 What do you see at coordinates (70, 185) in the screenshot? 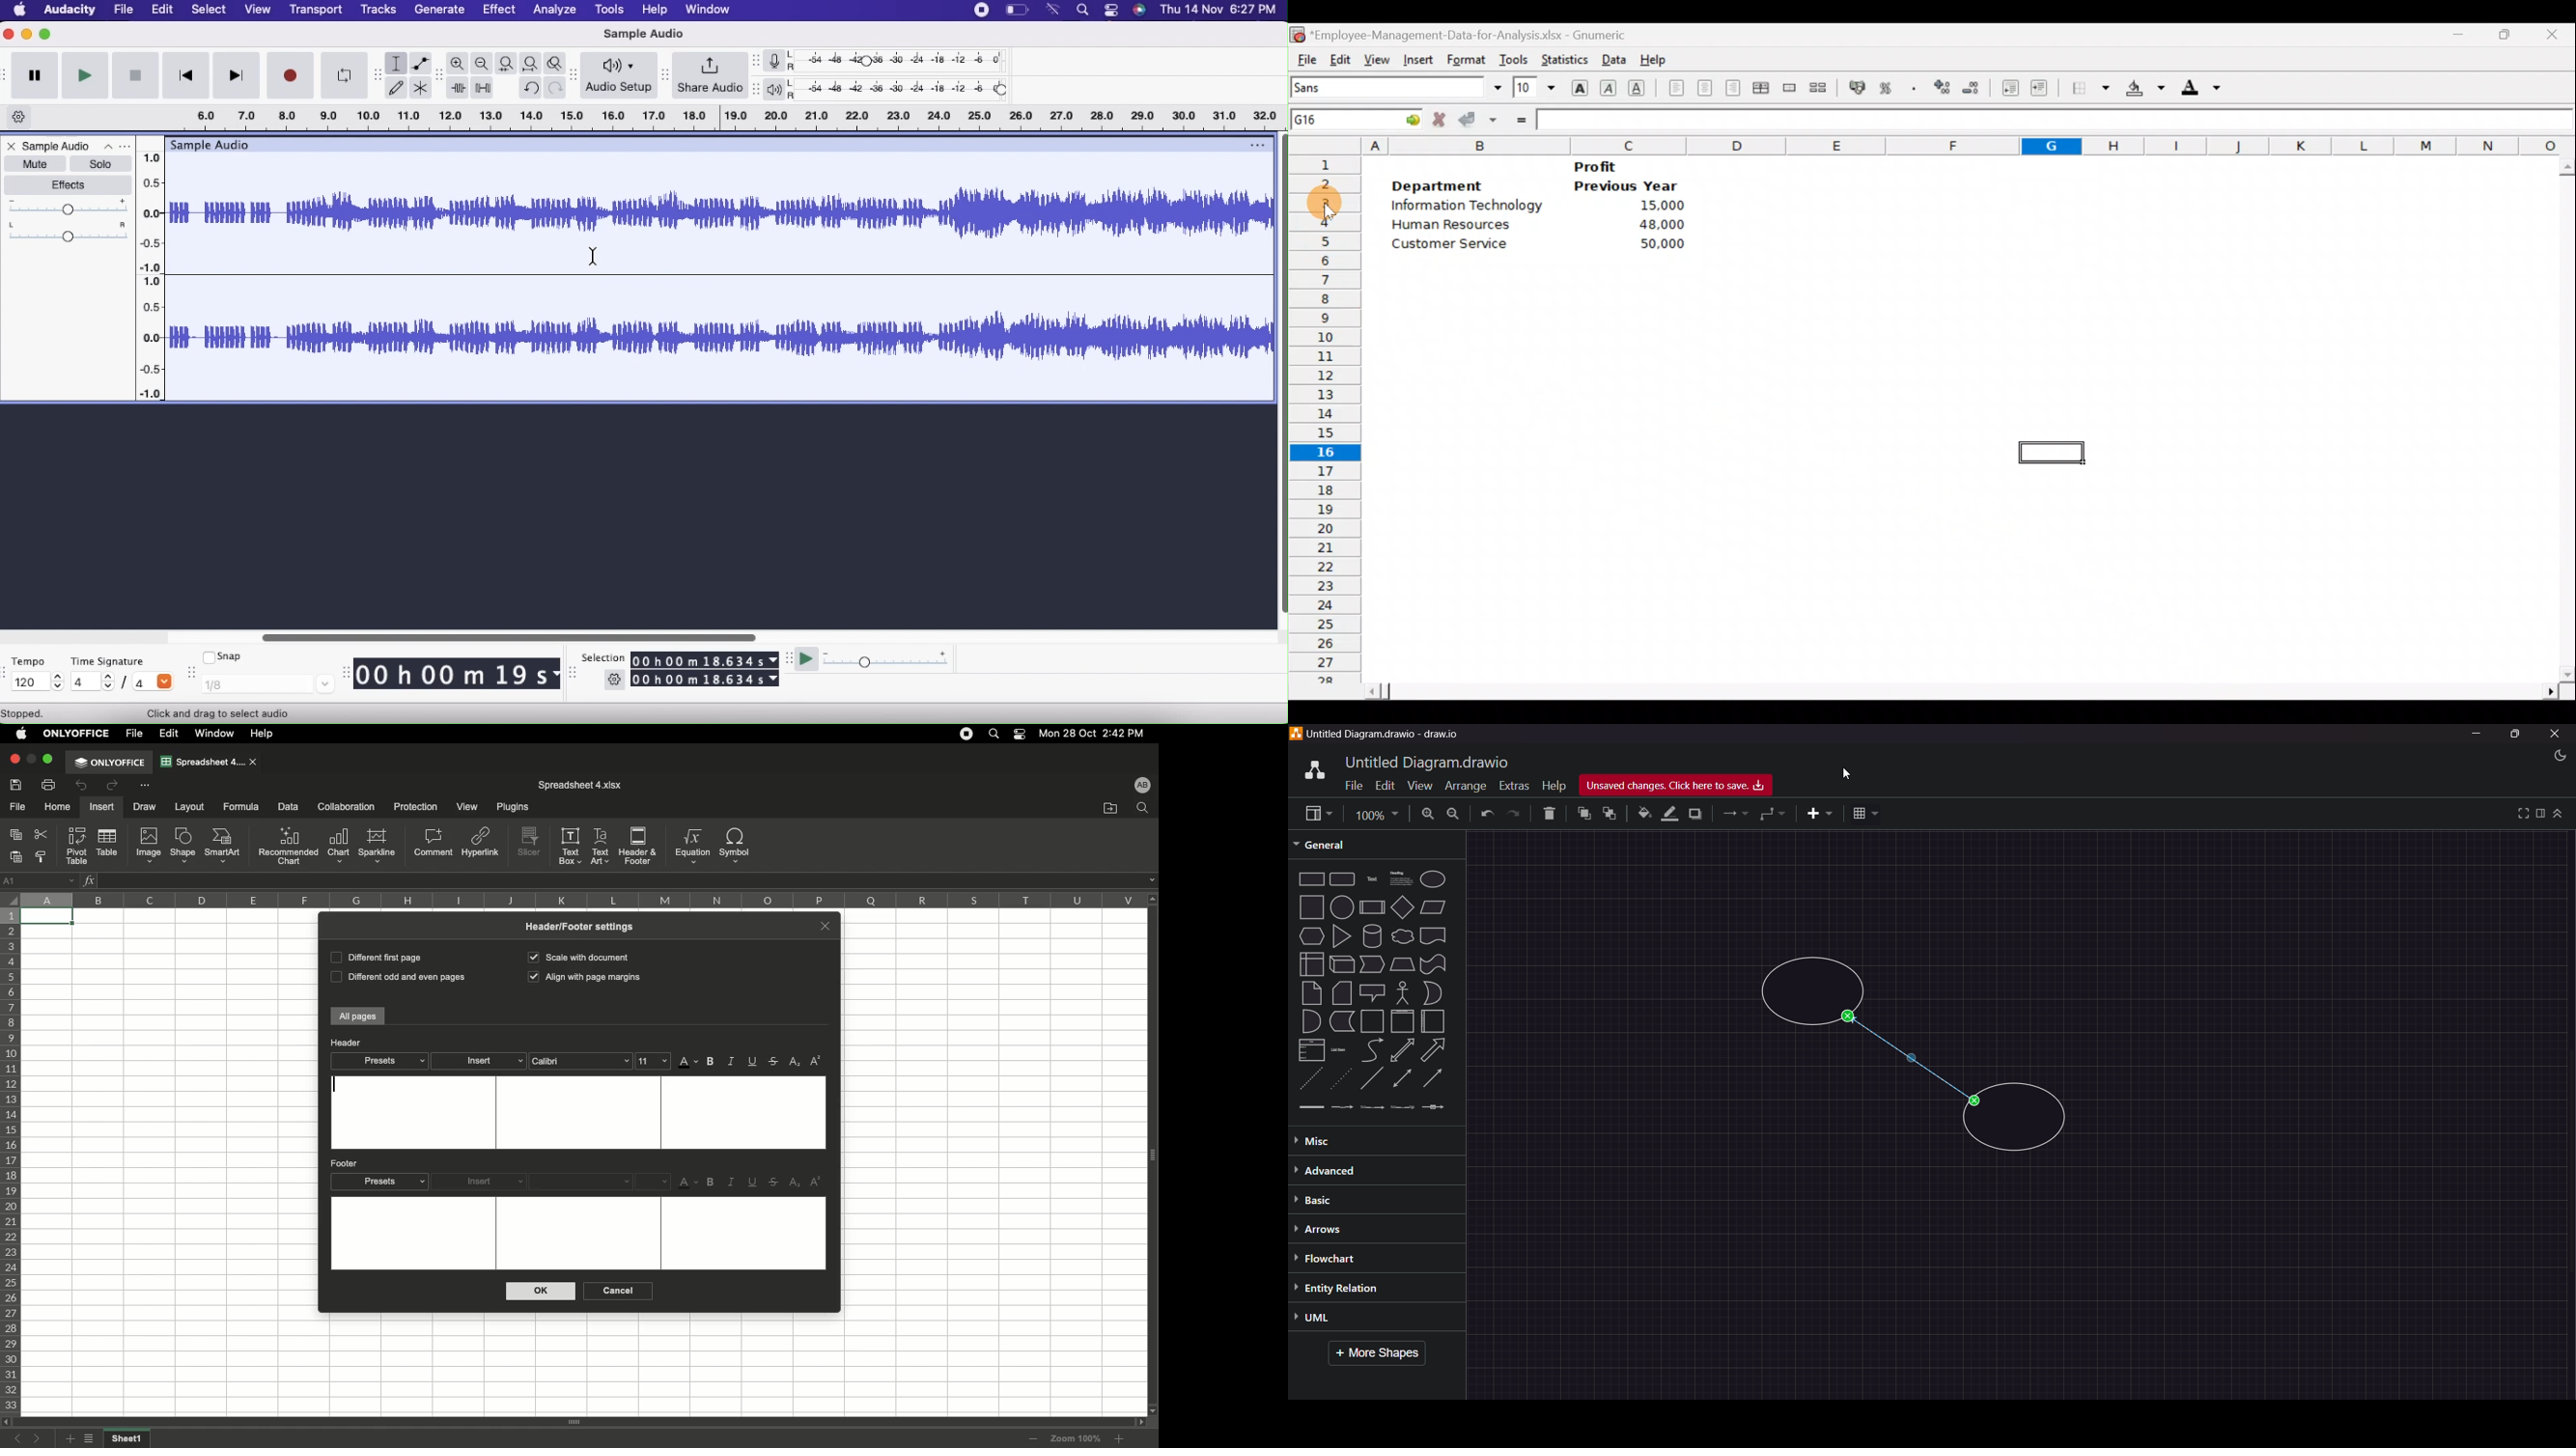
I see `Effects` at bounding box center [70, 185].